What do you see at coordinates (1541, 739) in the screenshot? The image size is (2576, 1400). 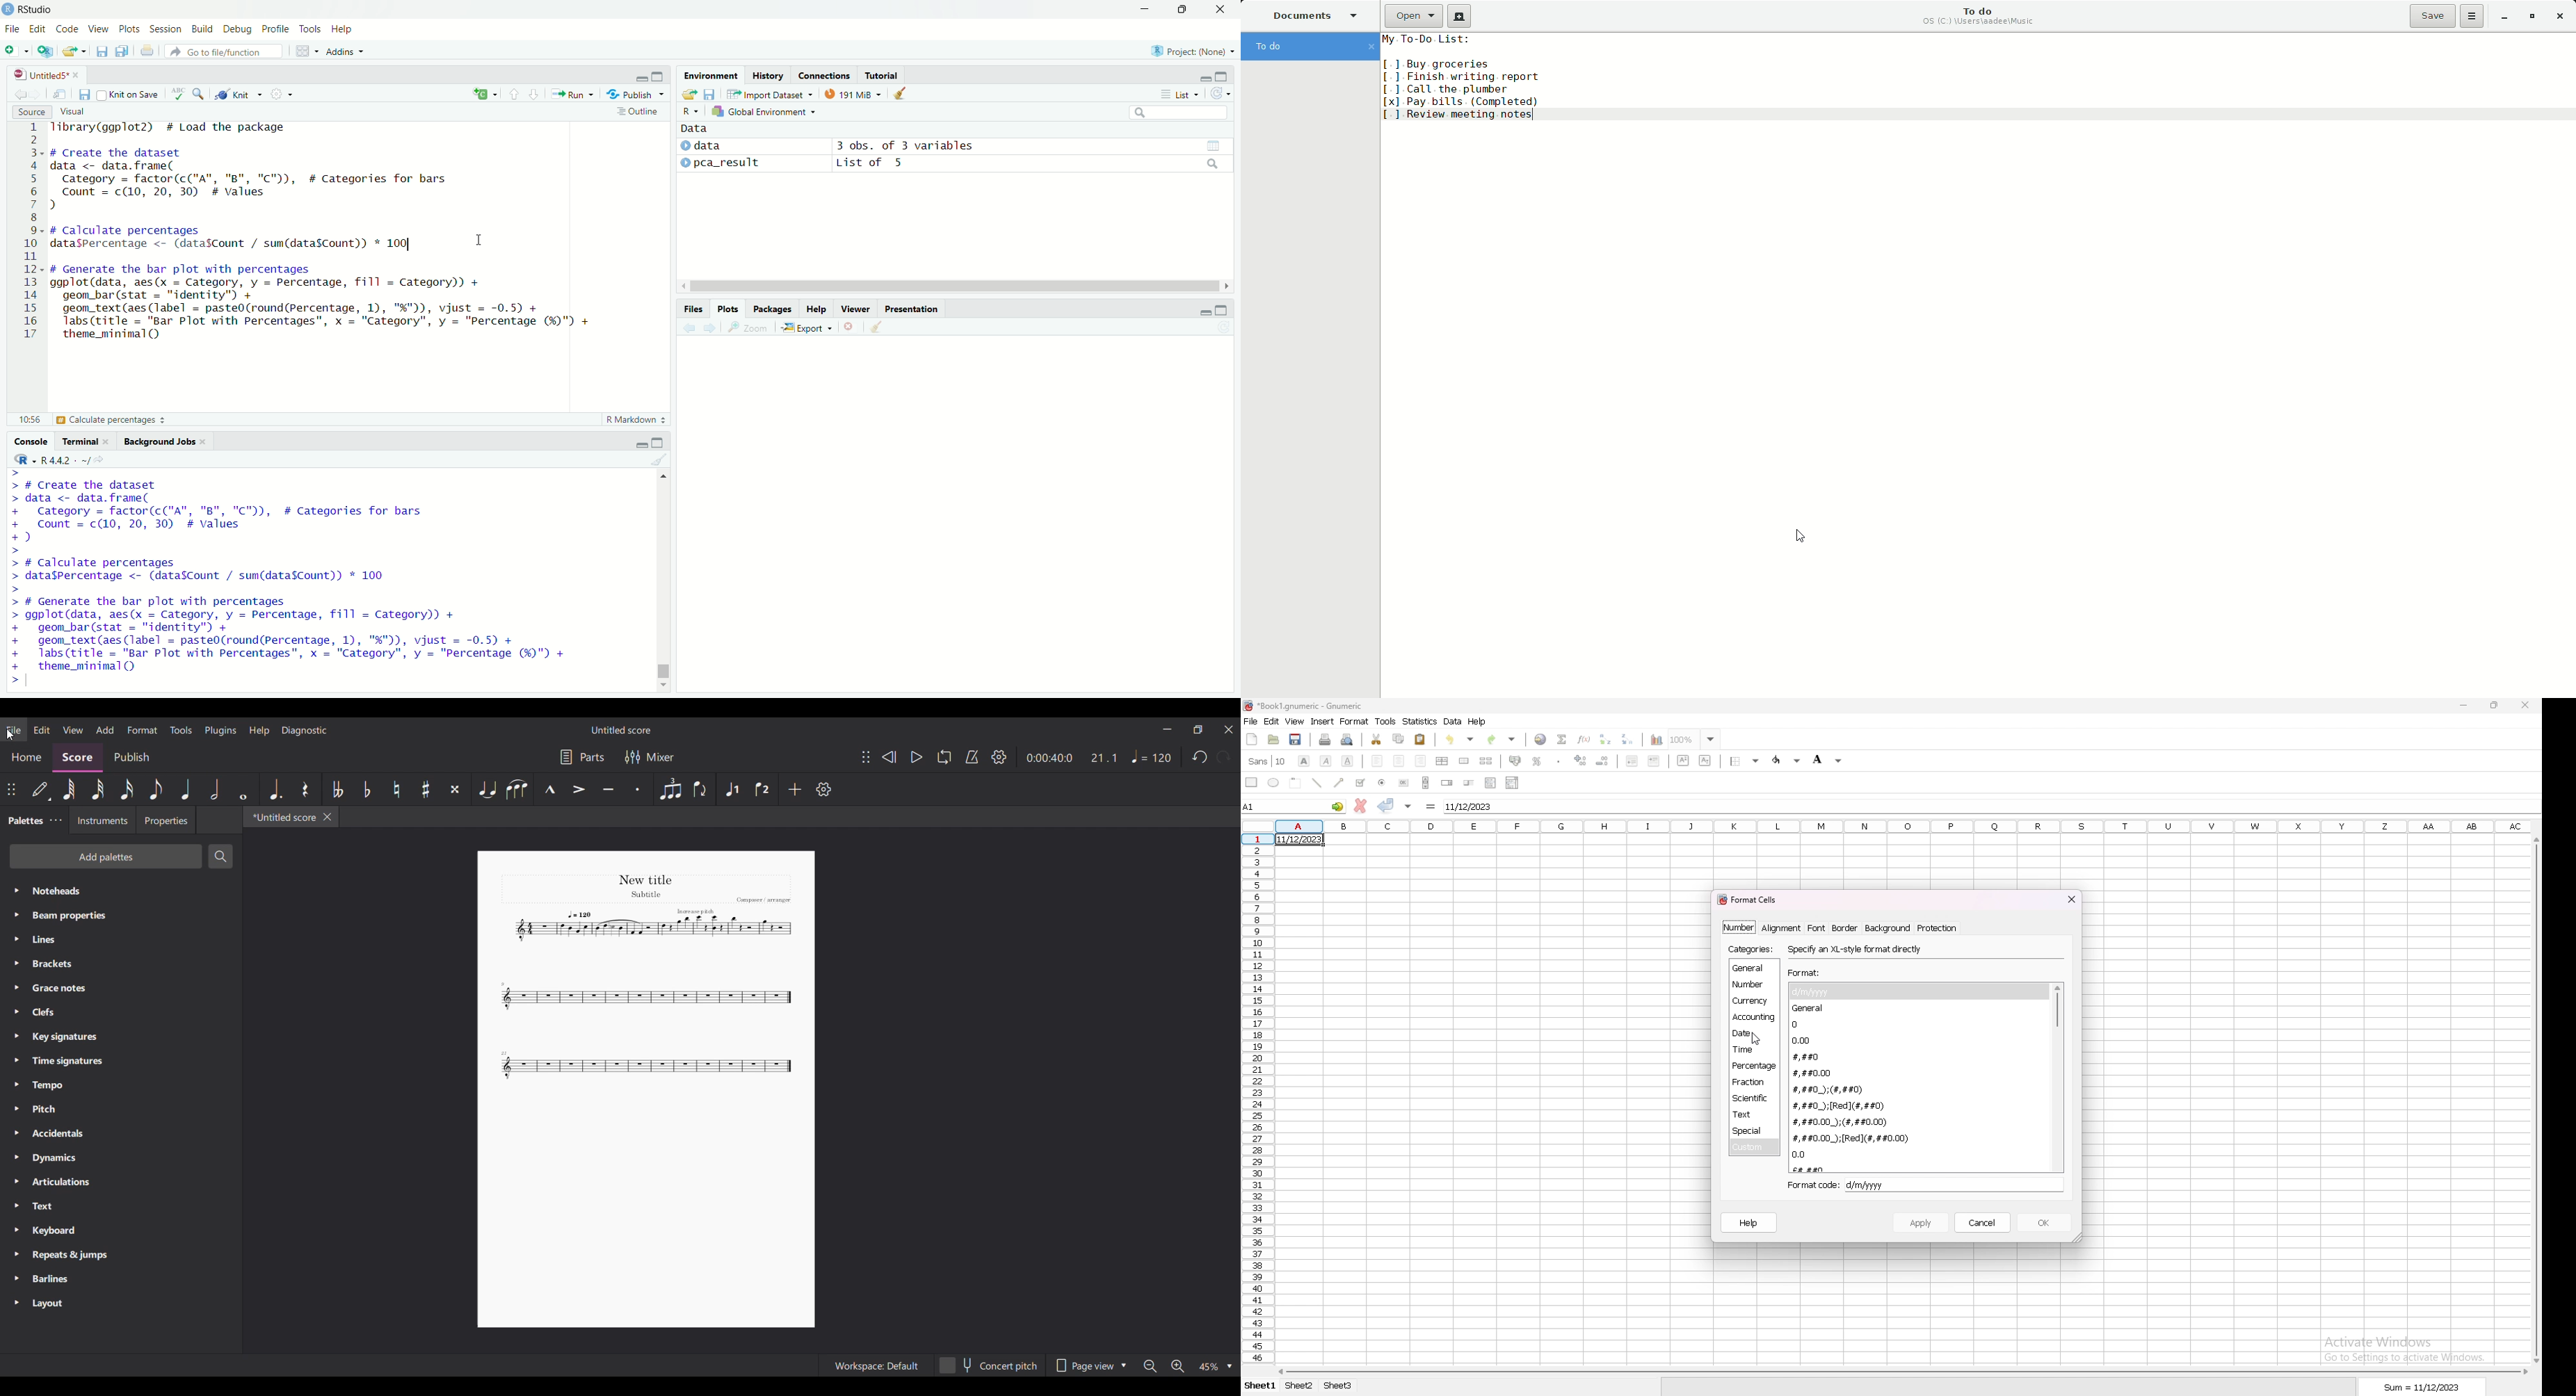 I see `hyperlink` at bounding box center [1541, 739].